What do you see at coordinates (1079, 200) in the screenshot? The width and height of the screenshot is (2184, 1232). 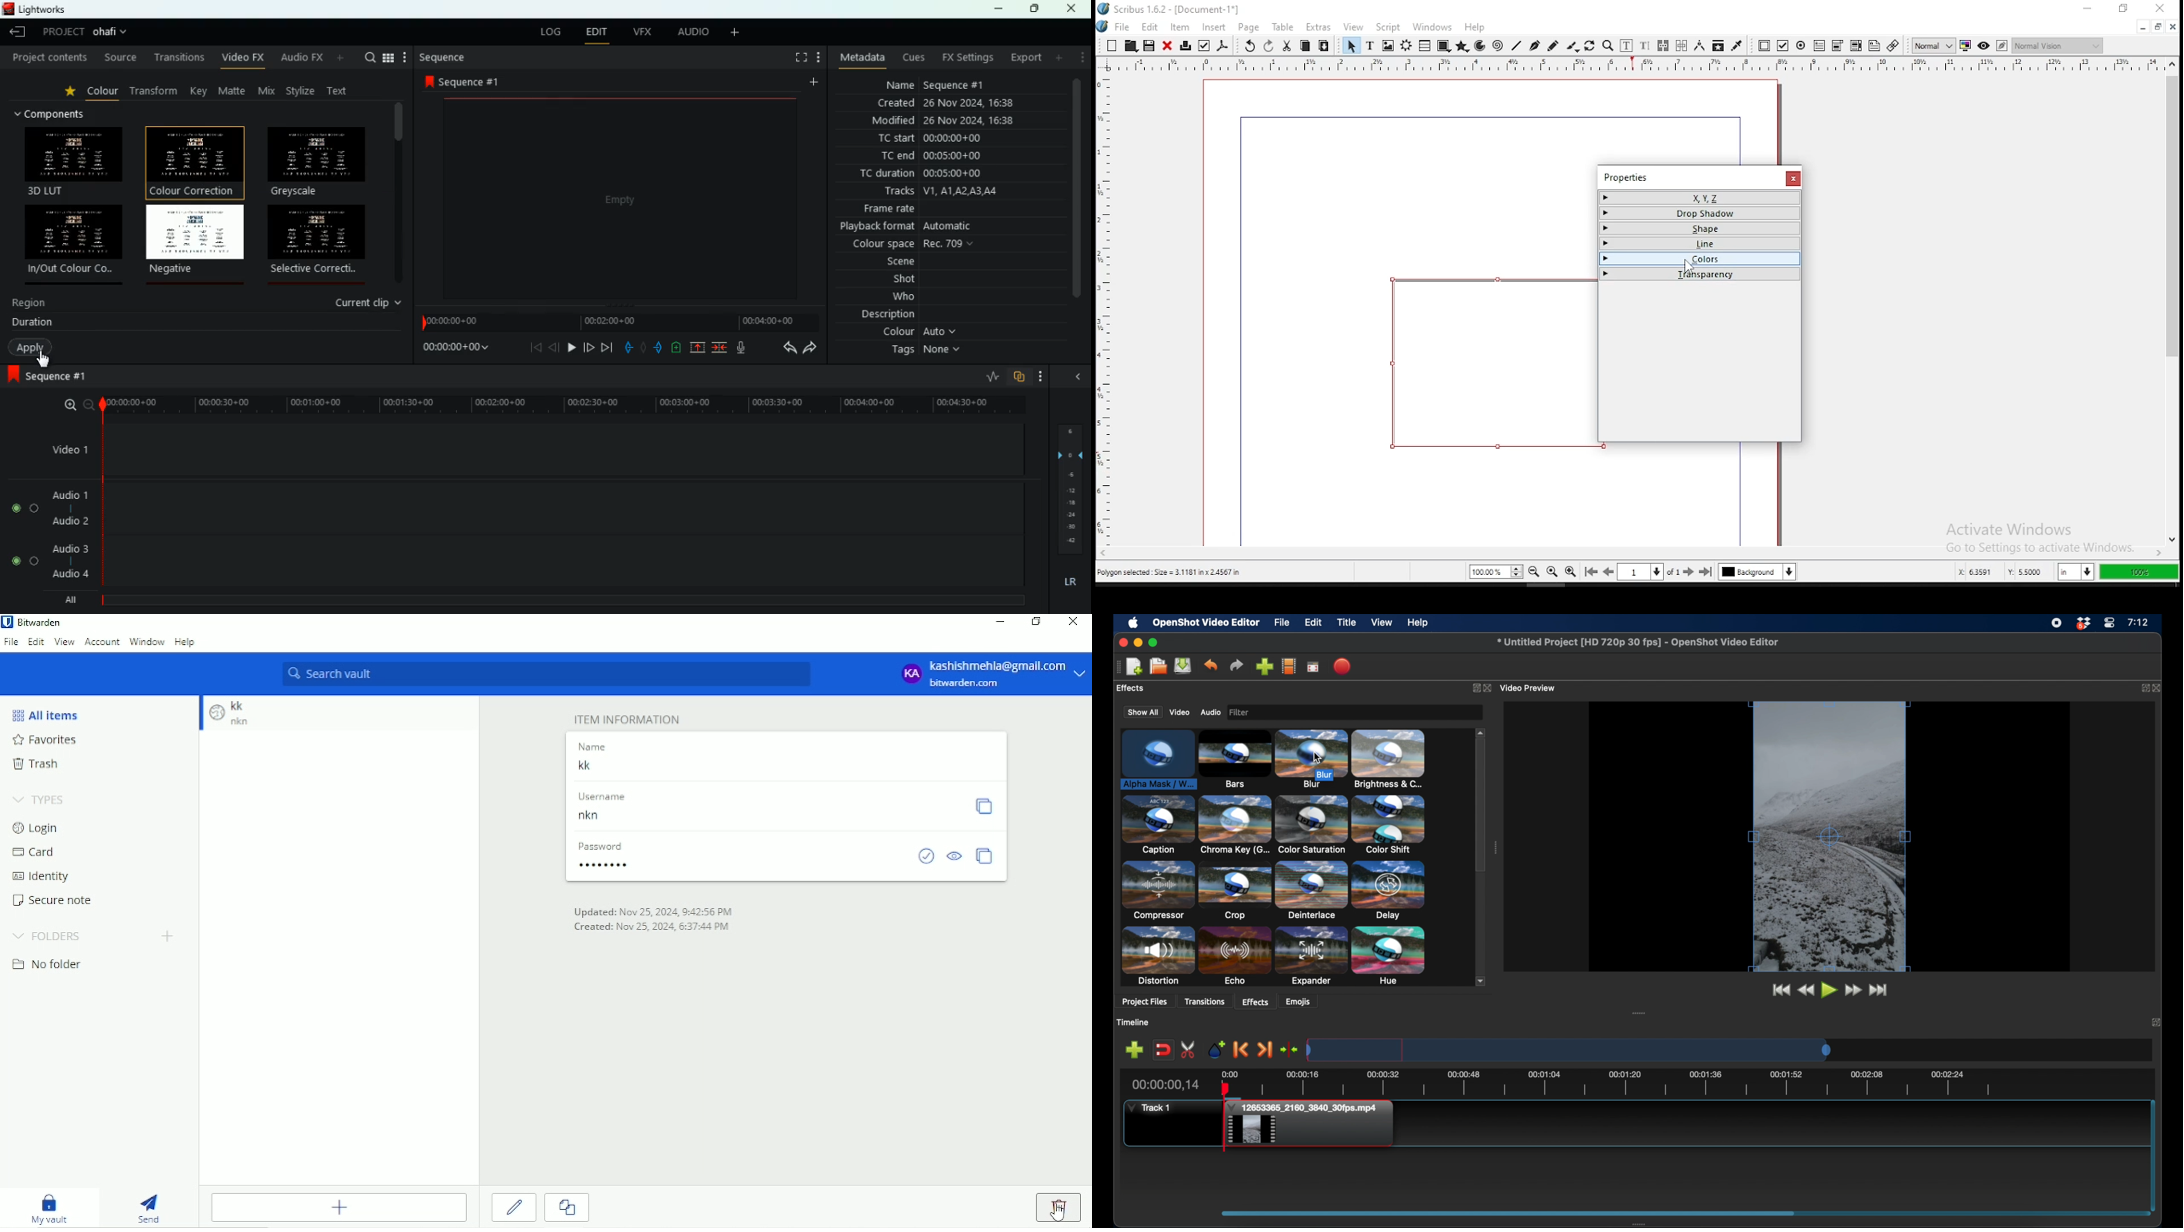 I see `scroll bar` at bounding box center [1079, 200].